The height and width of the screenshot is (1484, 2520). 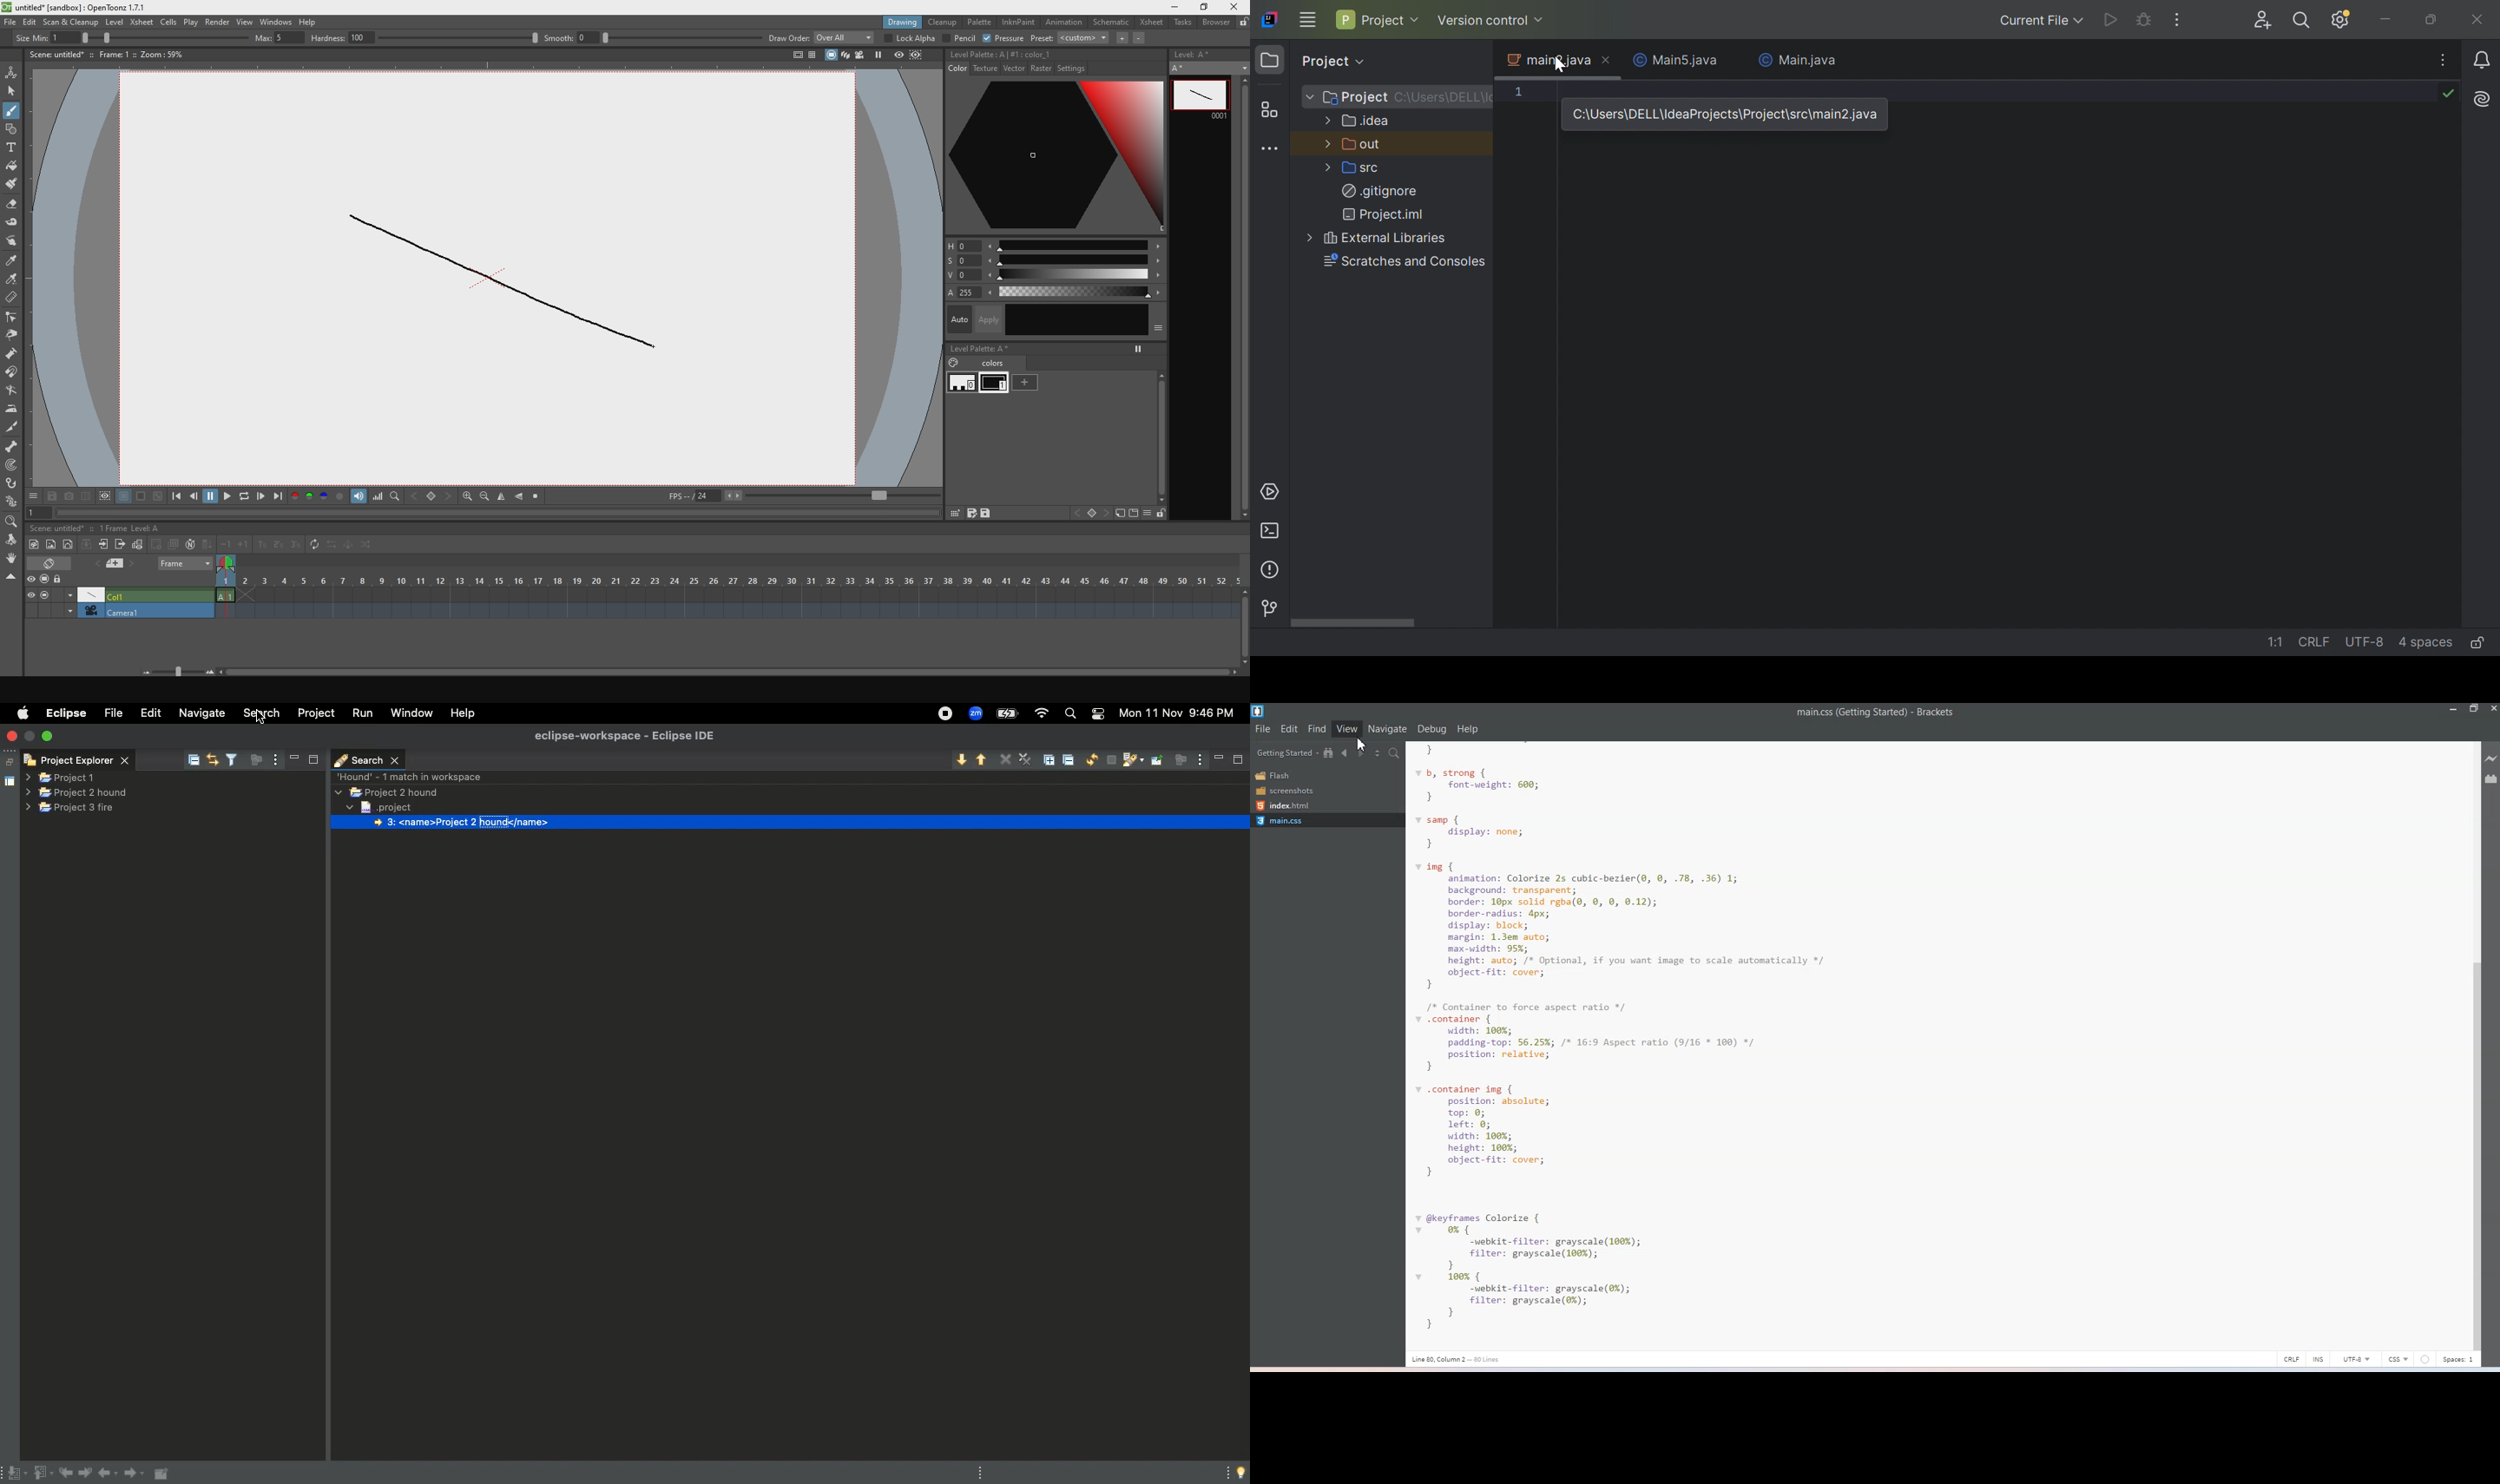 What do you see at coordinates (181, 566) in the screenshot?
I see `frame` at bounding box center [181, 566].